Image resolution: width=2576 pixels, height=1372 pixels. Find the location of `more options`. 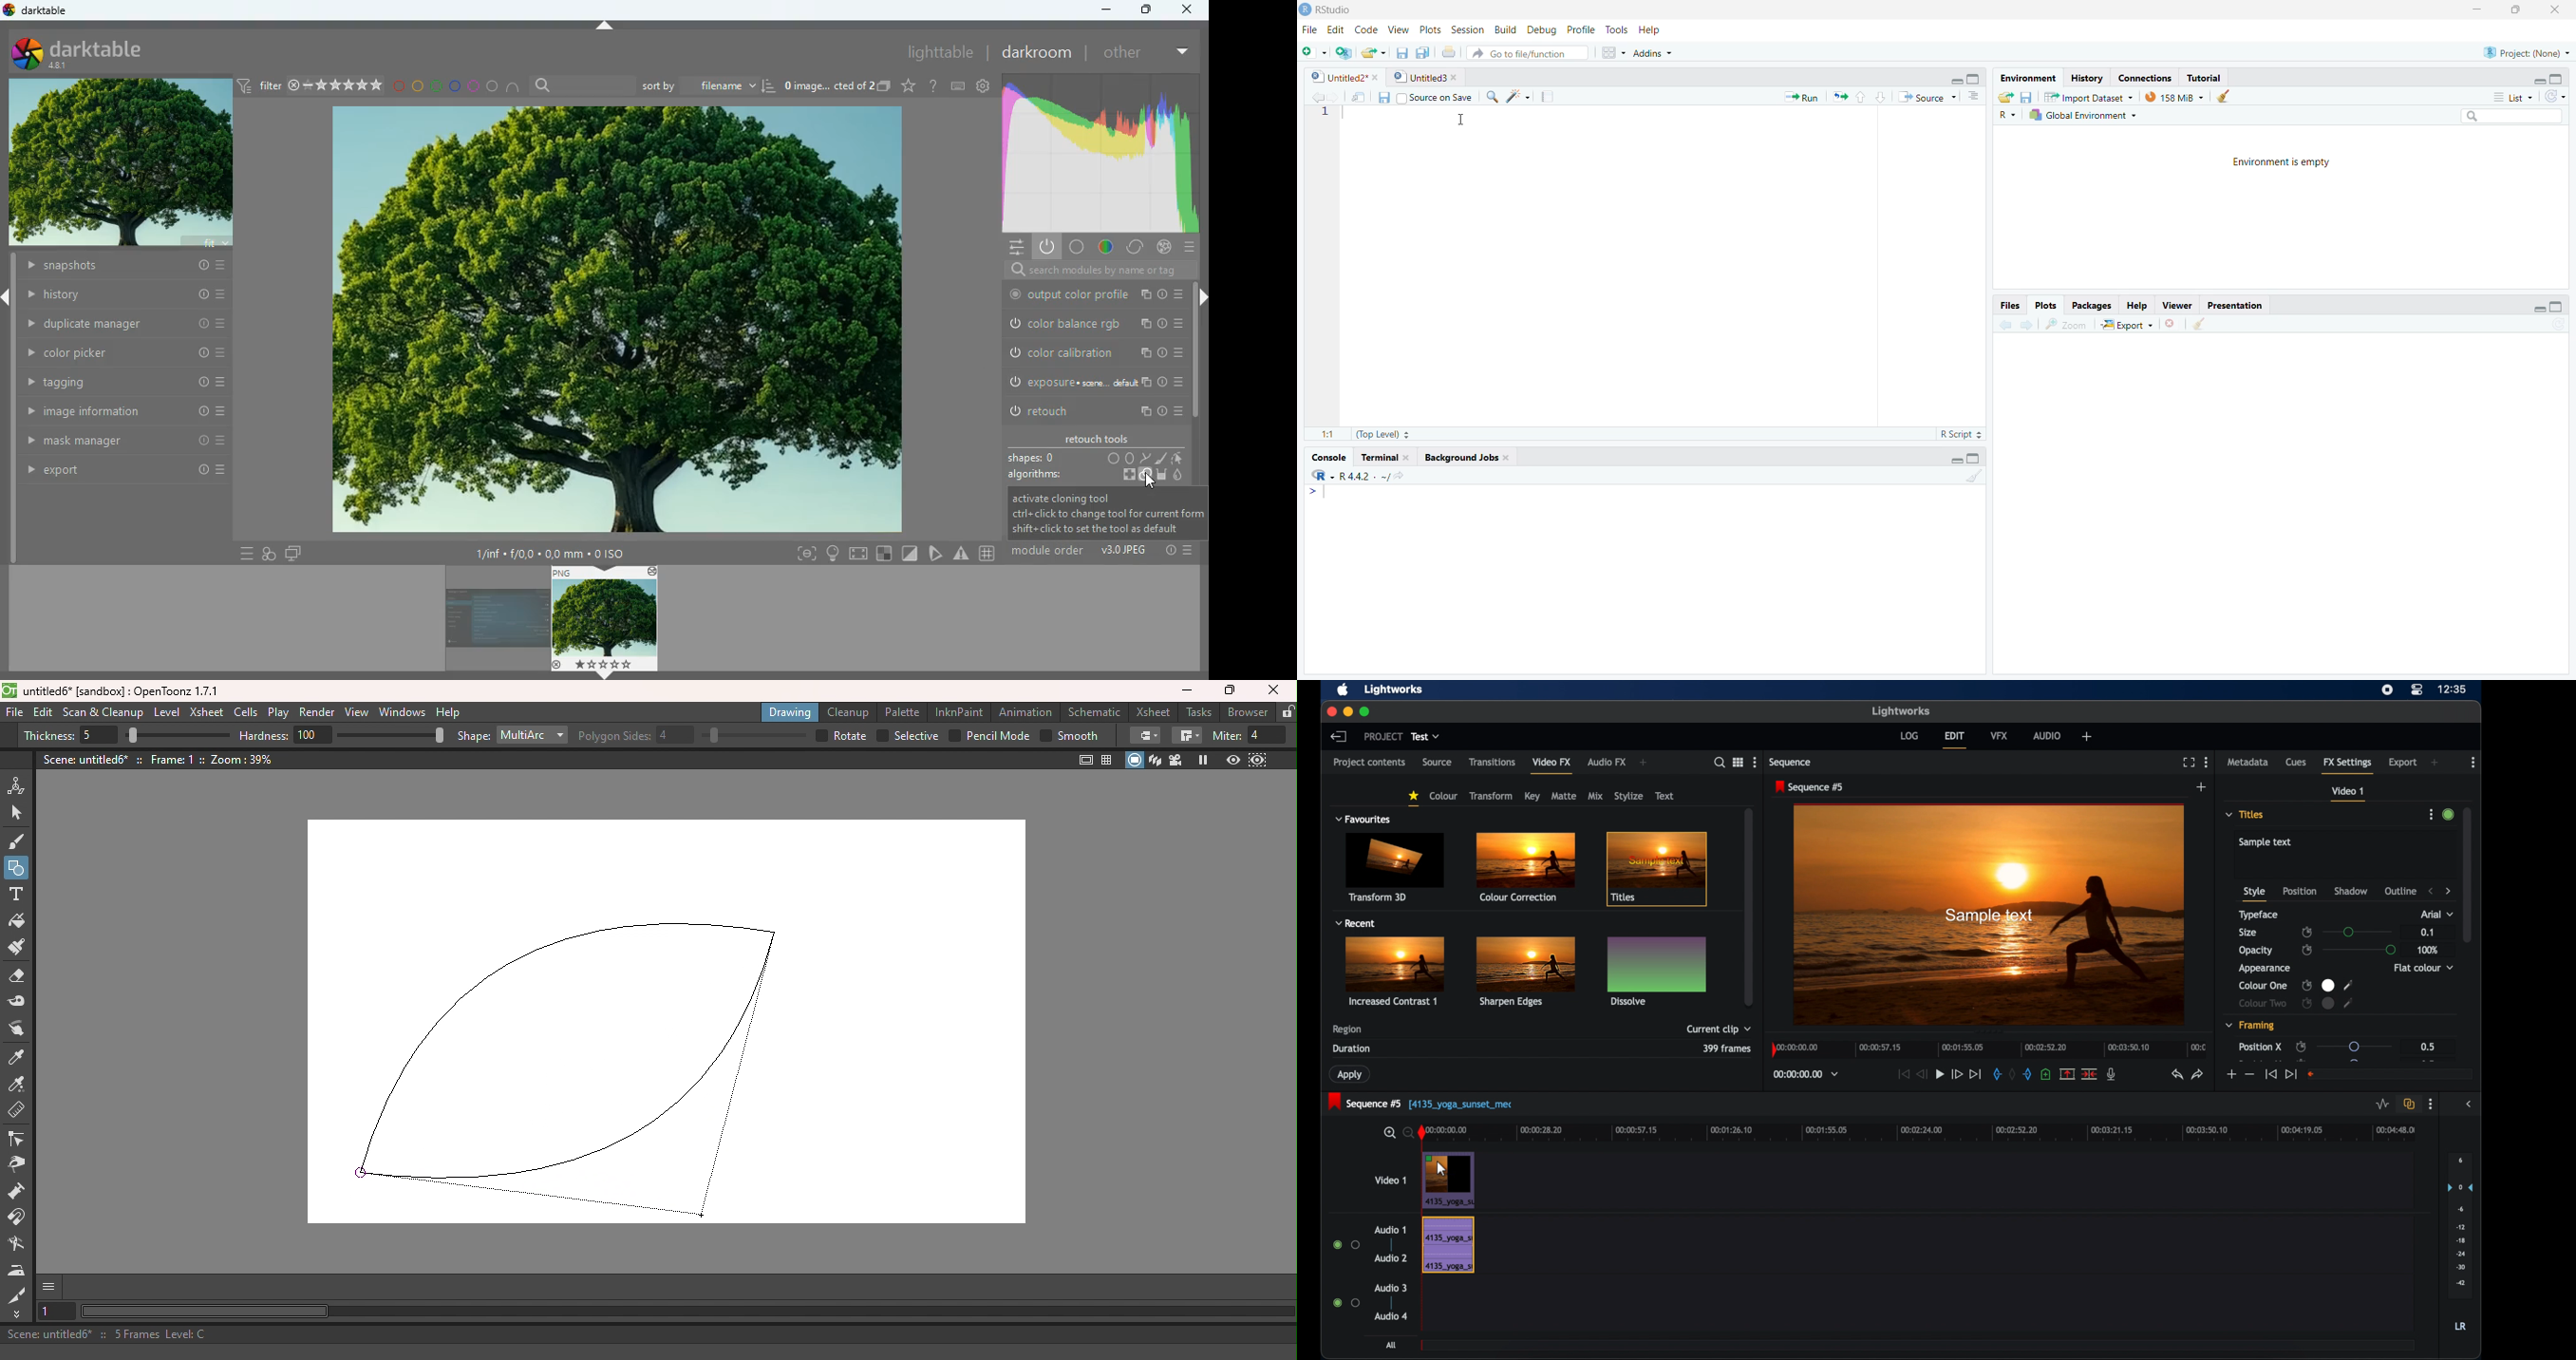

more options is located at coordinates (2207, 762).